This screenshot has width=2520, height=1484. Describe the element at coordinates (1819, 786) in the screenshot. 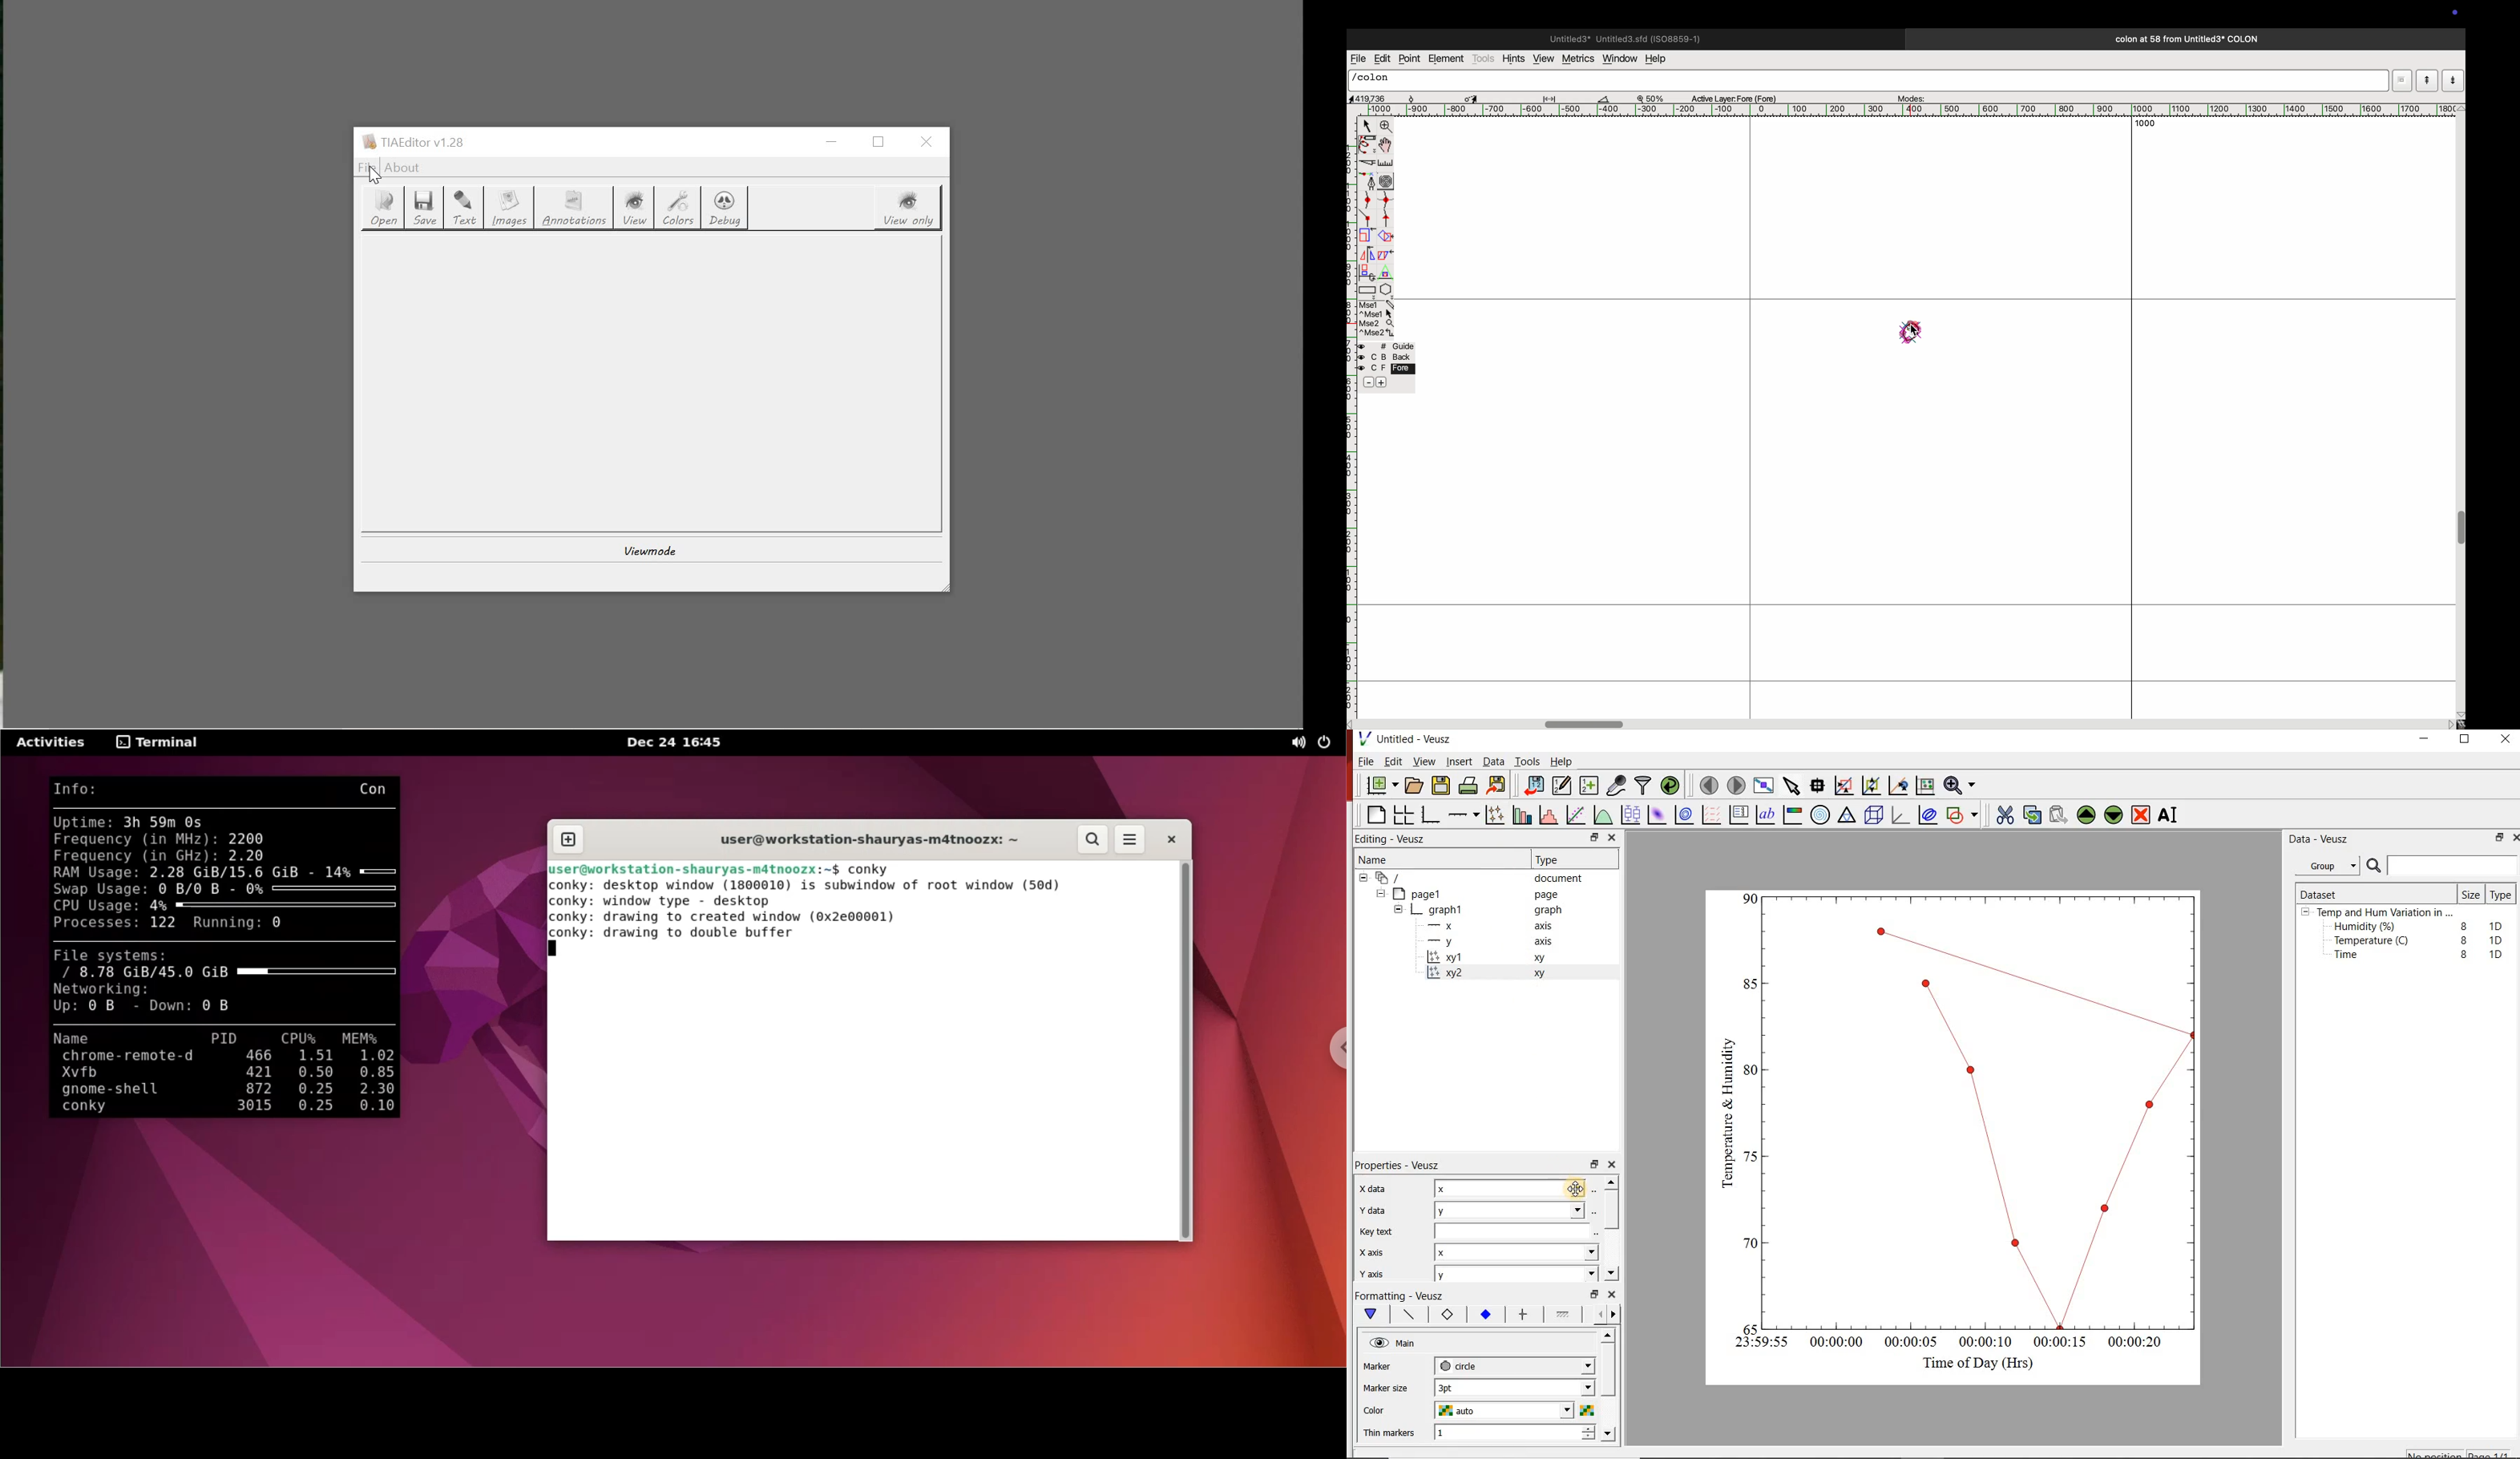

I see `Read data points on the graph` at that location.